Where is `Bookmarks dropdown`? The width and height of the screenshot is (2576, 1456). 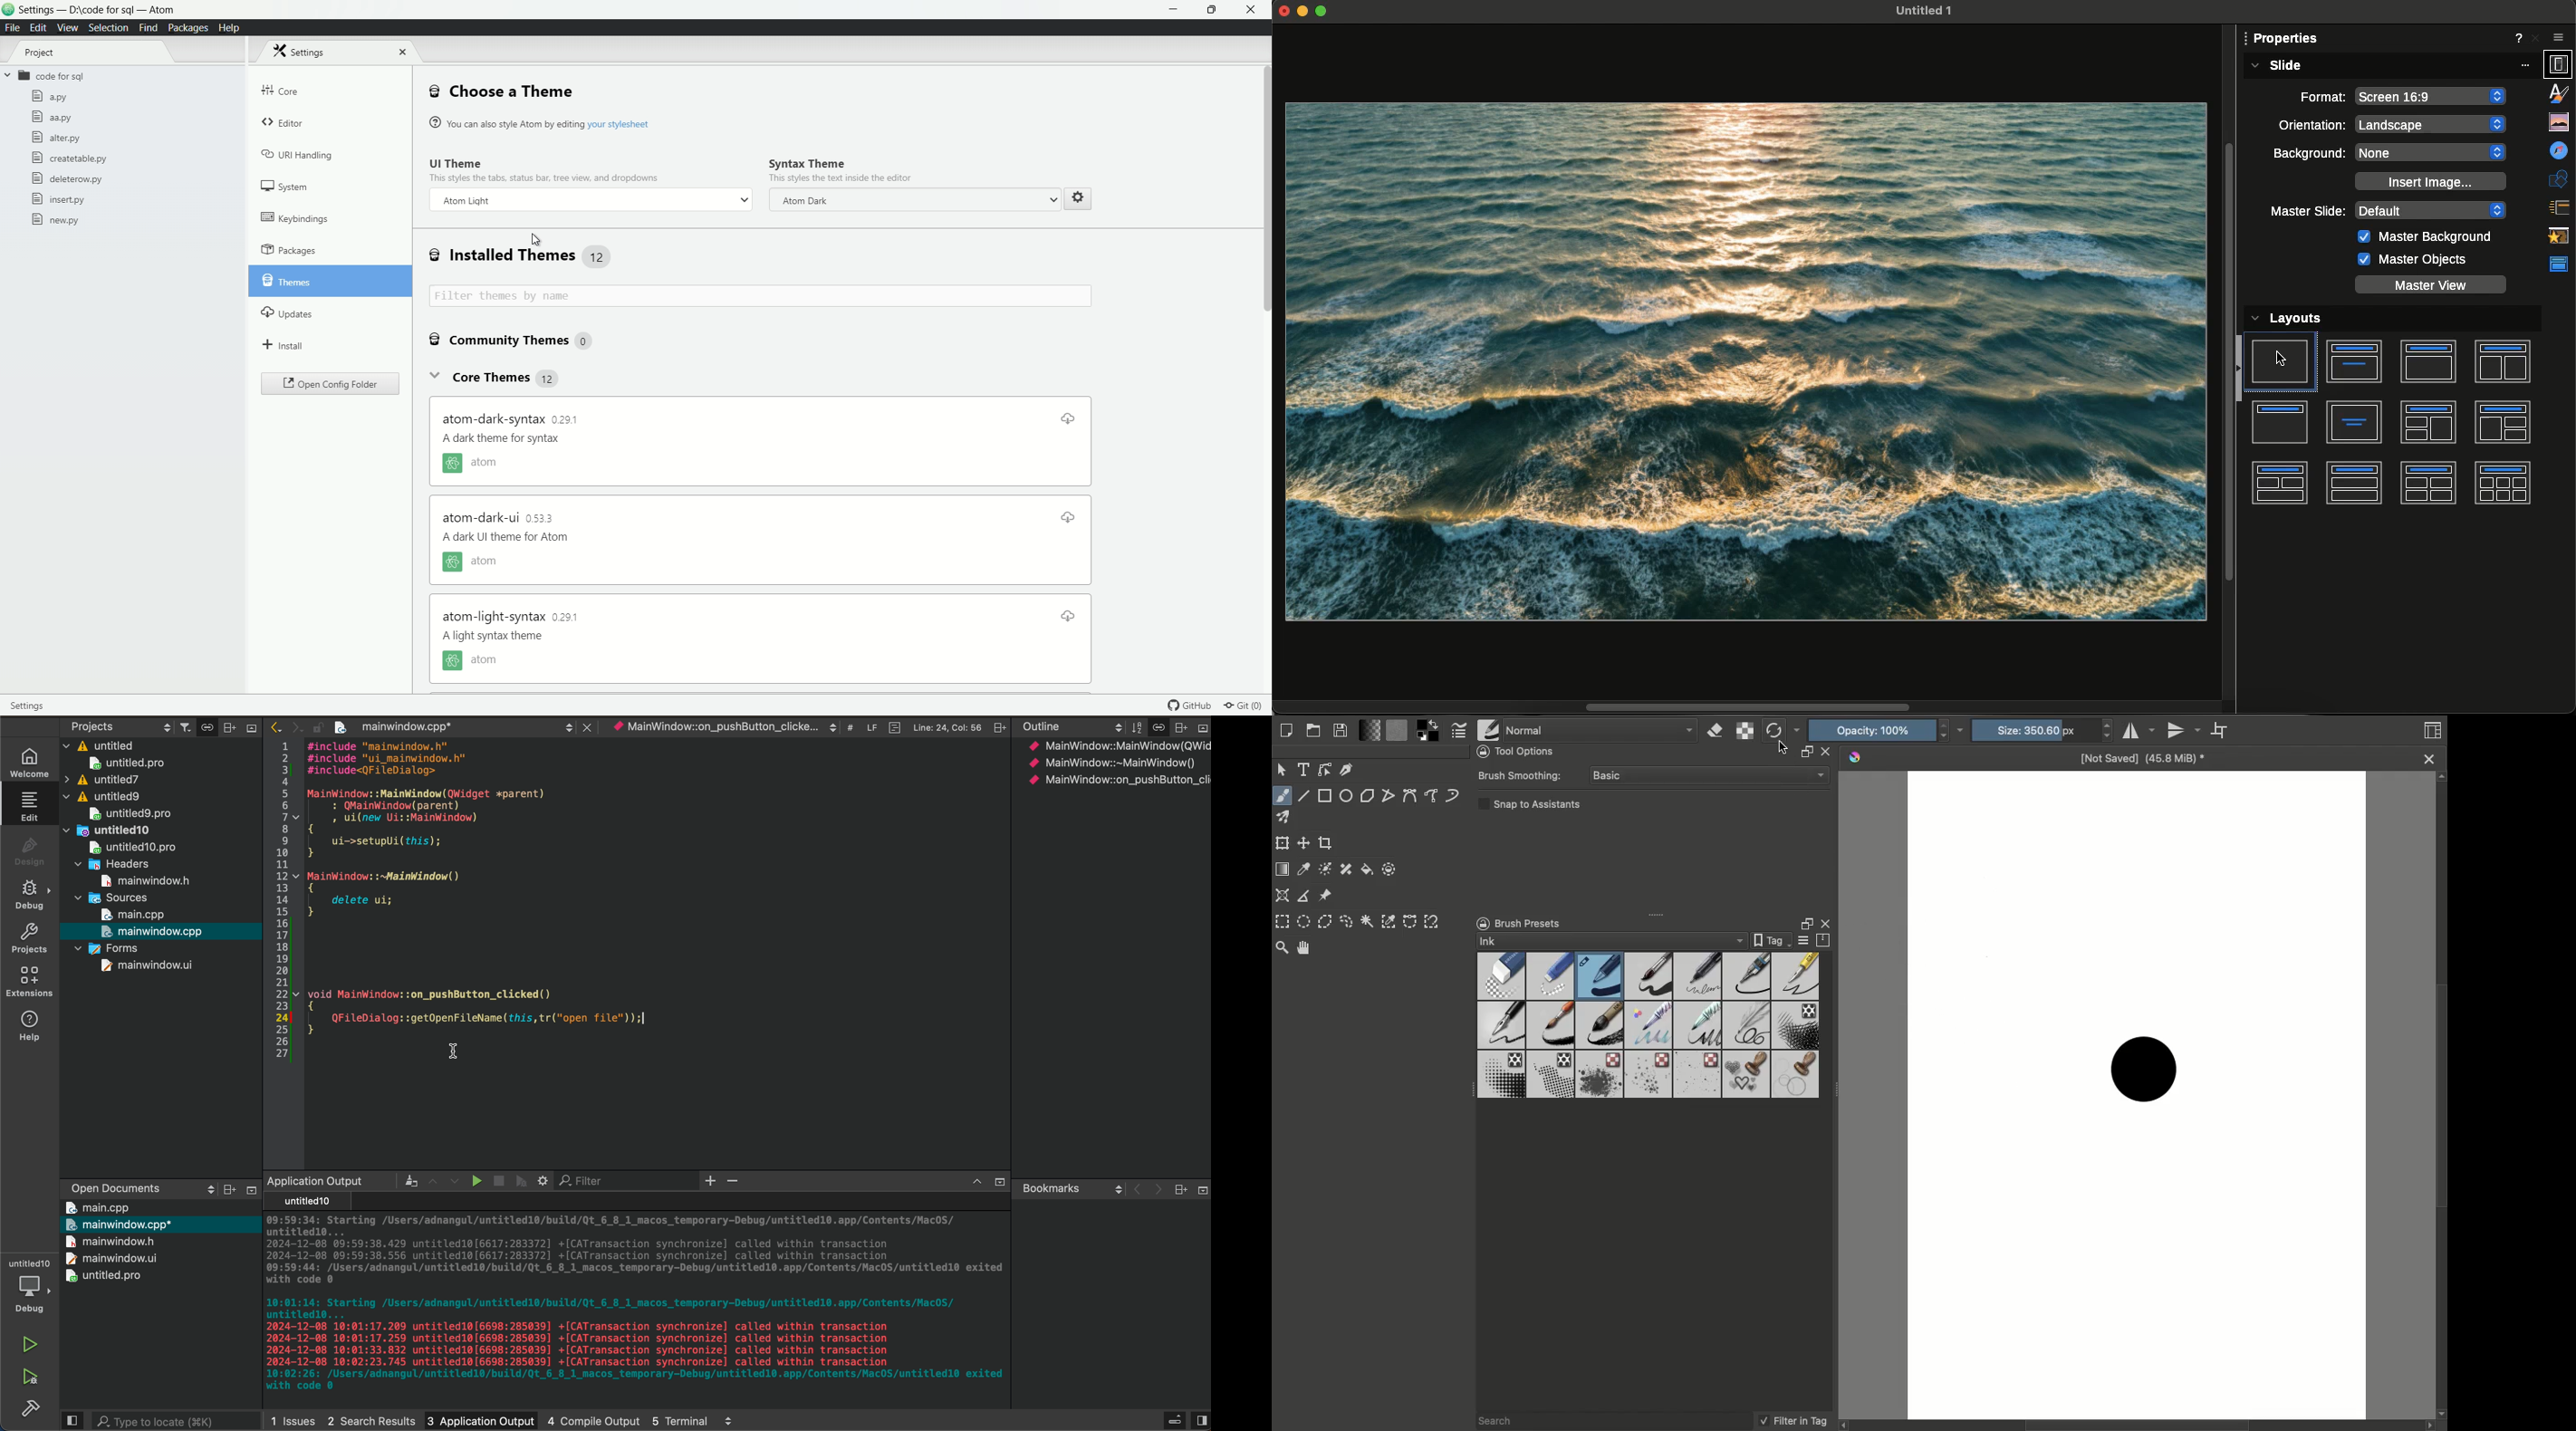 Bookmarks dropdown is located at coordinates (1070, 1188).